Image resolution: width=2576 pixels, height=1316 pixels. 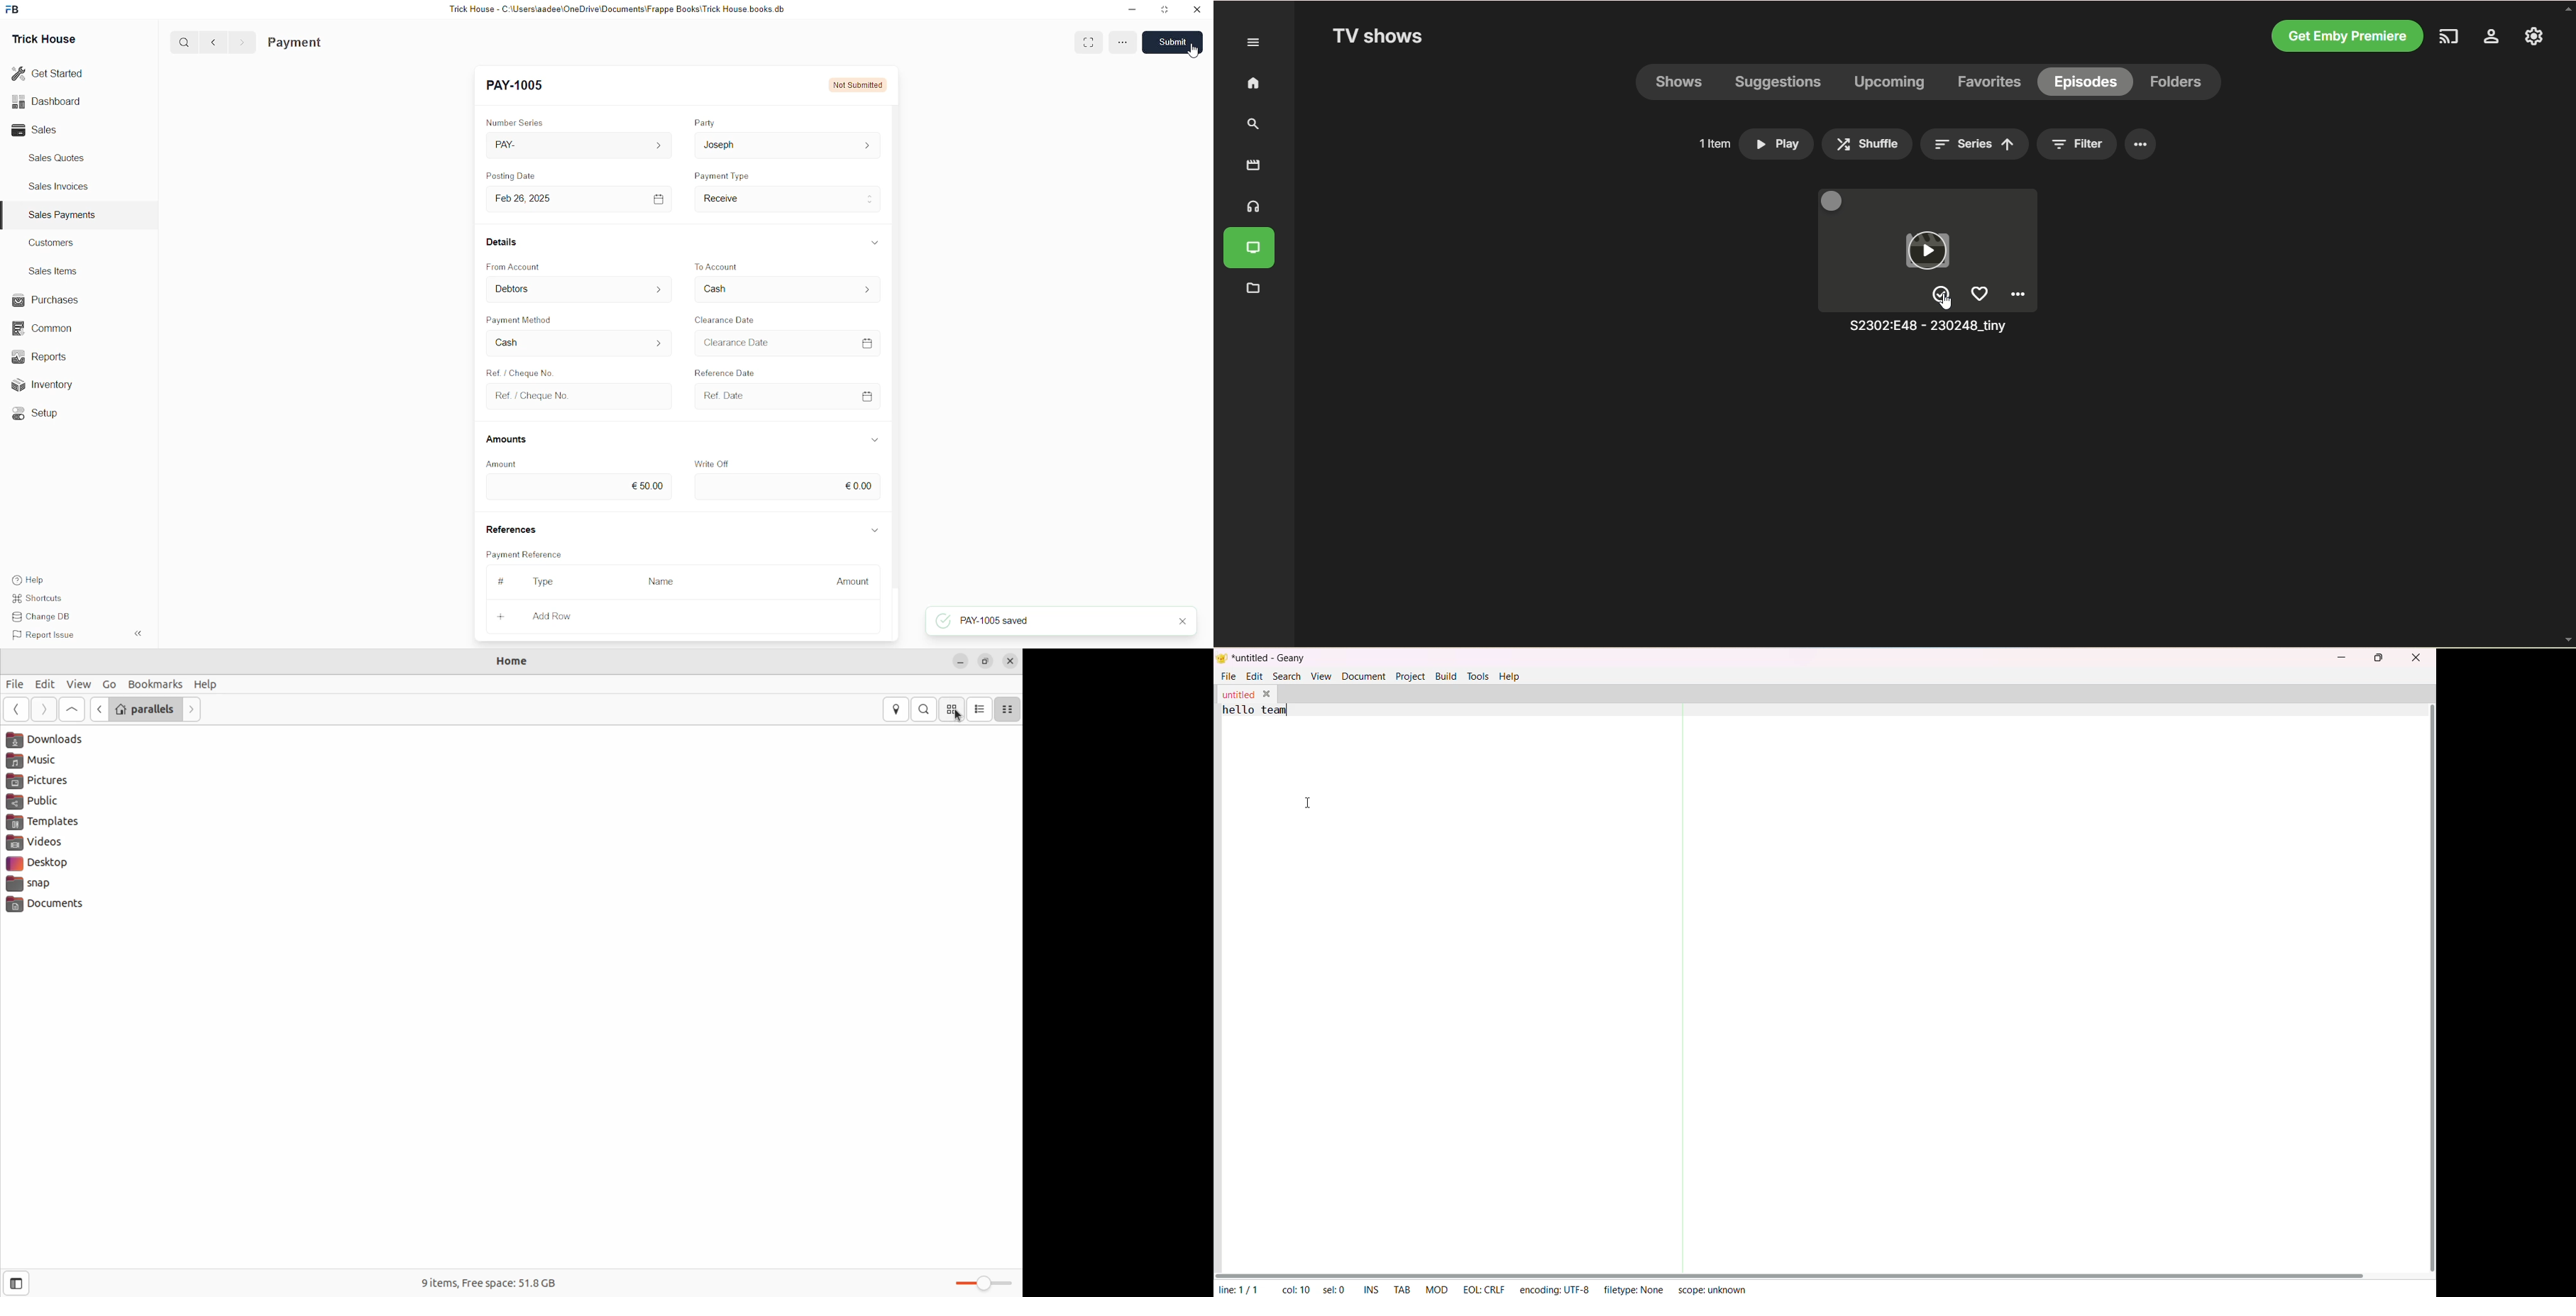 What do you see at coordinates (2383, 659) in the screenshot?
I see `maximize` at bounding box center [2383, 659].